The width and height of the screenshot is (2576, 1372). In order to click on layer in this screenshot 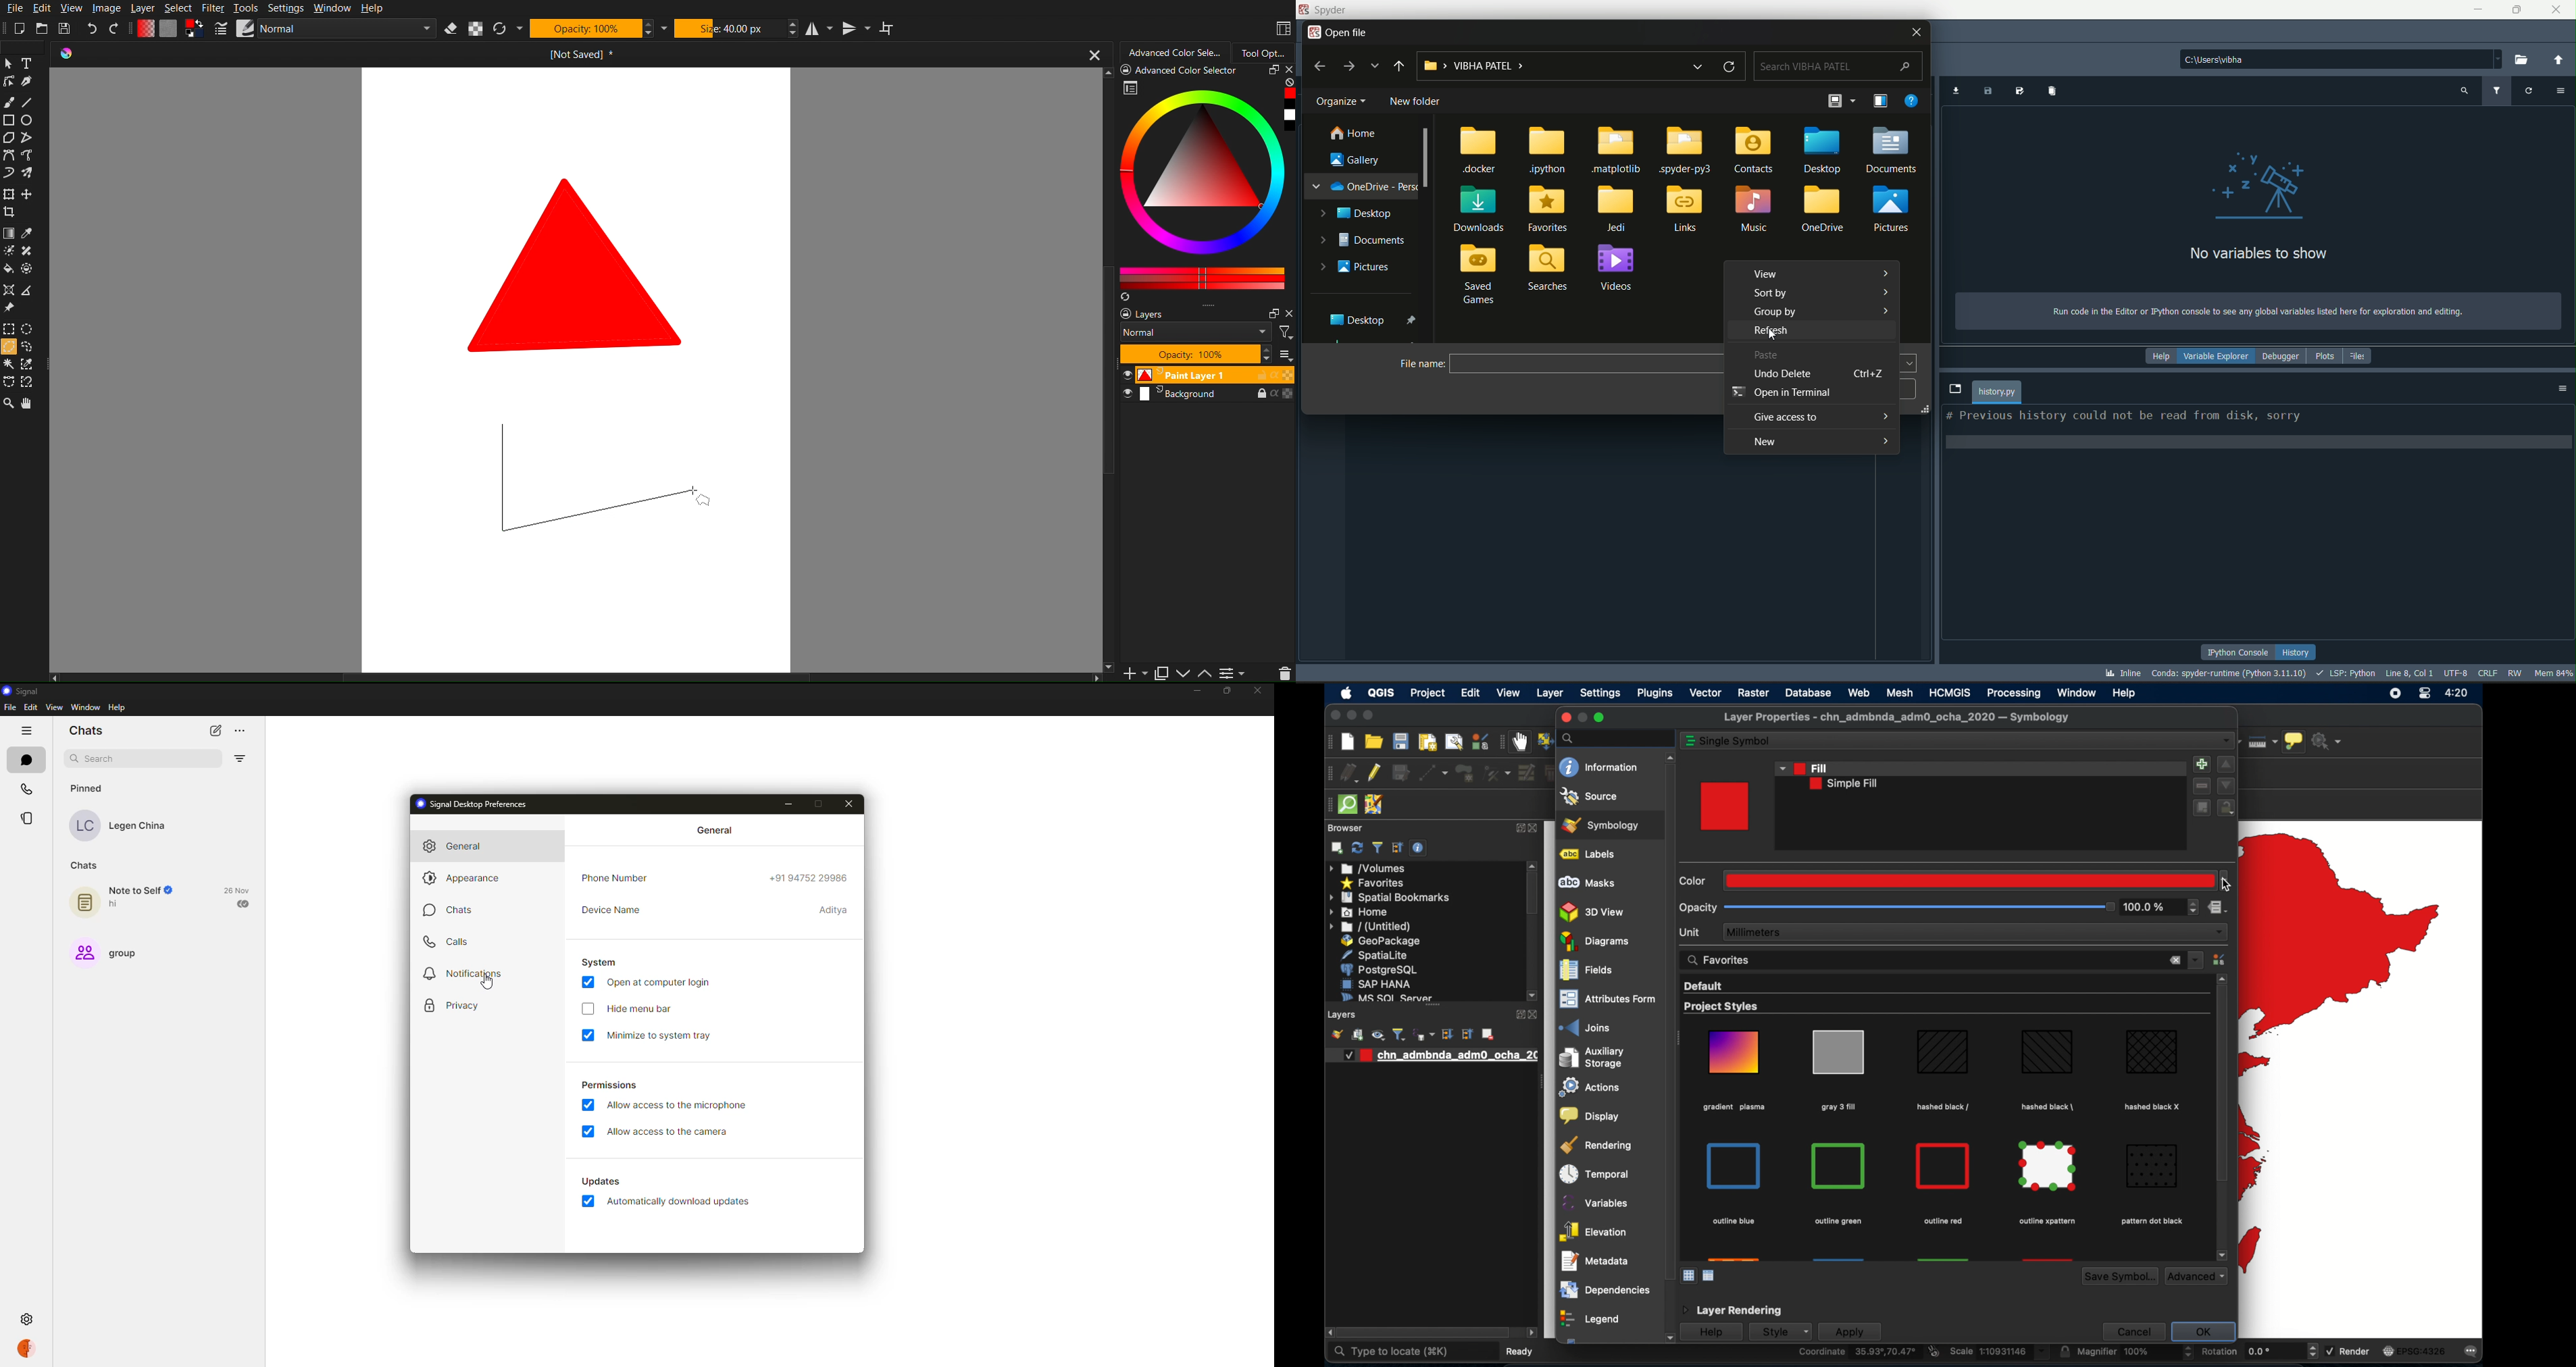, I will do `click(1551, 694)`.